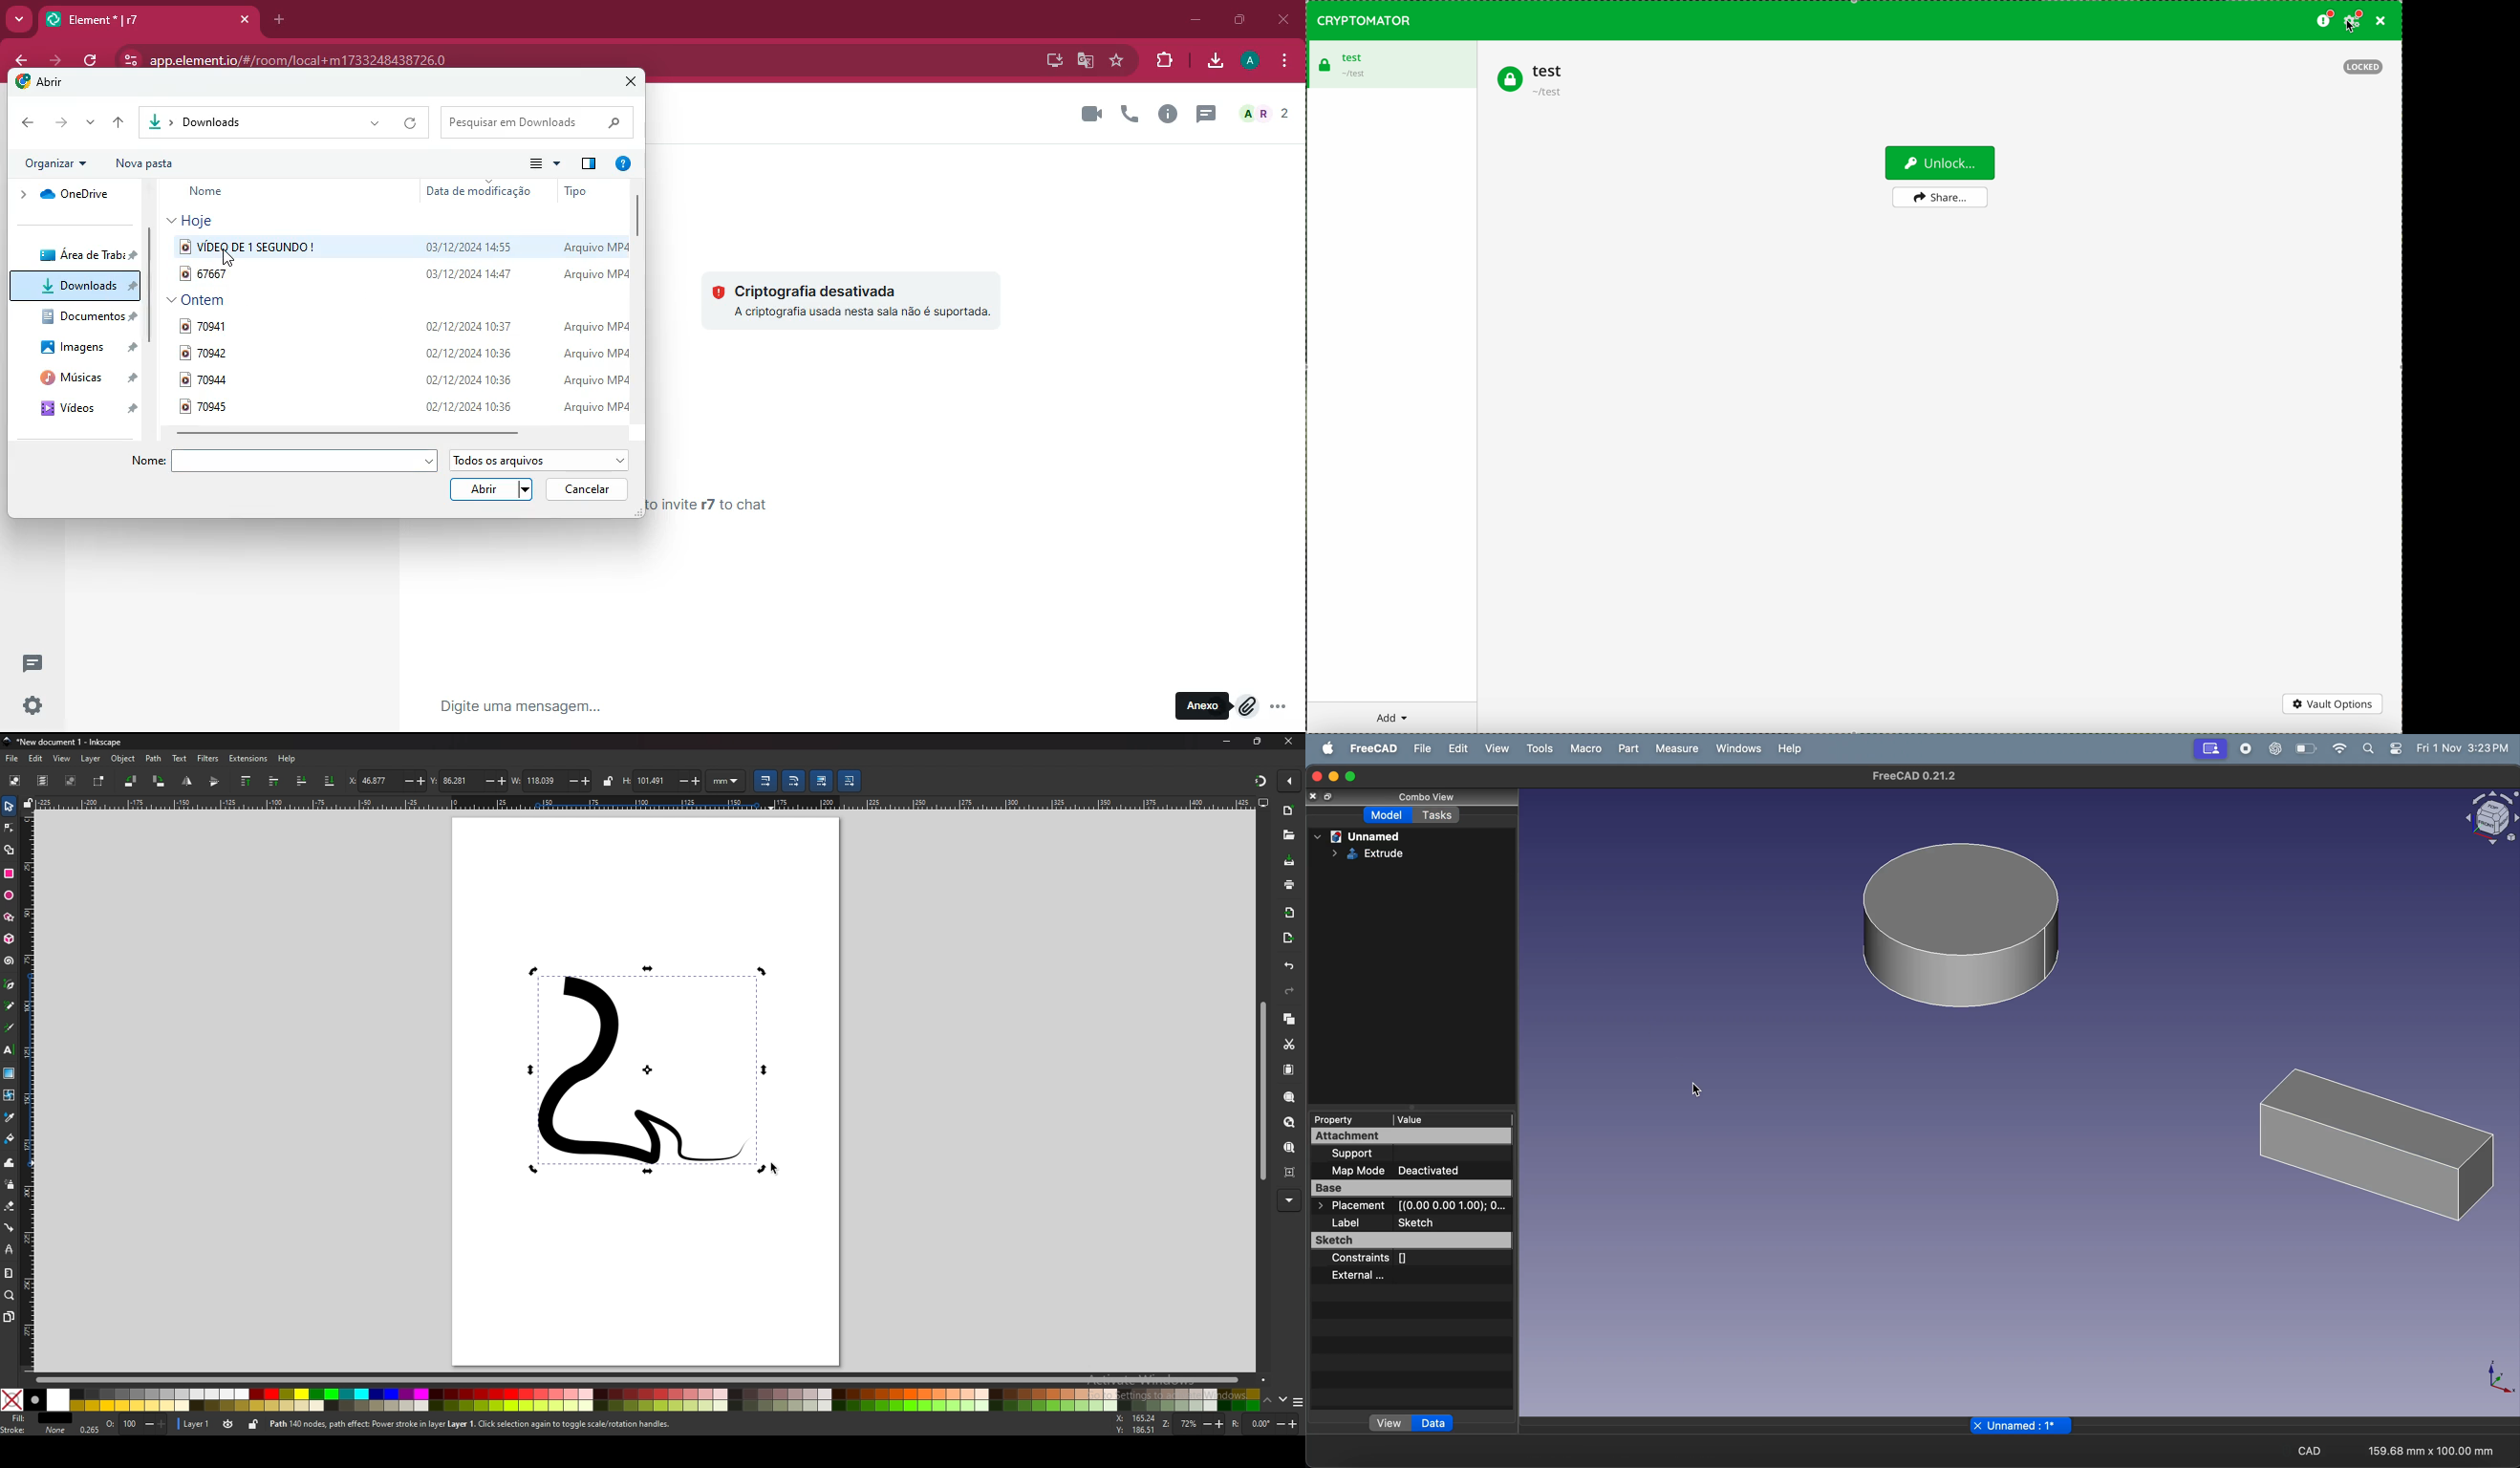 This screenshot has width=2520, height=1484. Describe the element at coordinates (7, 1272) in the screenshot. I see `measure` at that location.